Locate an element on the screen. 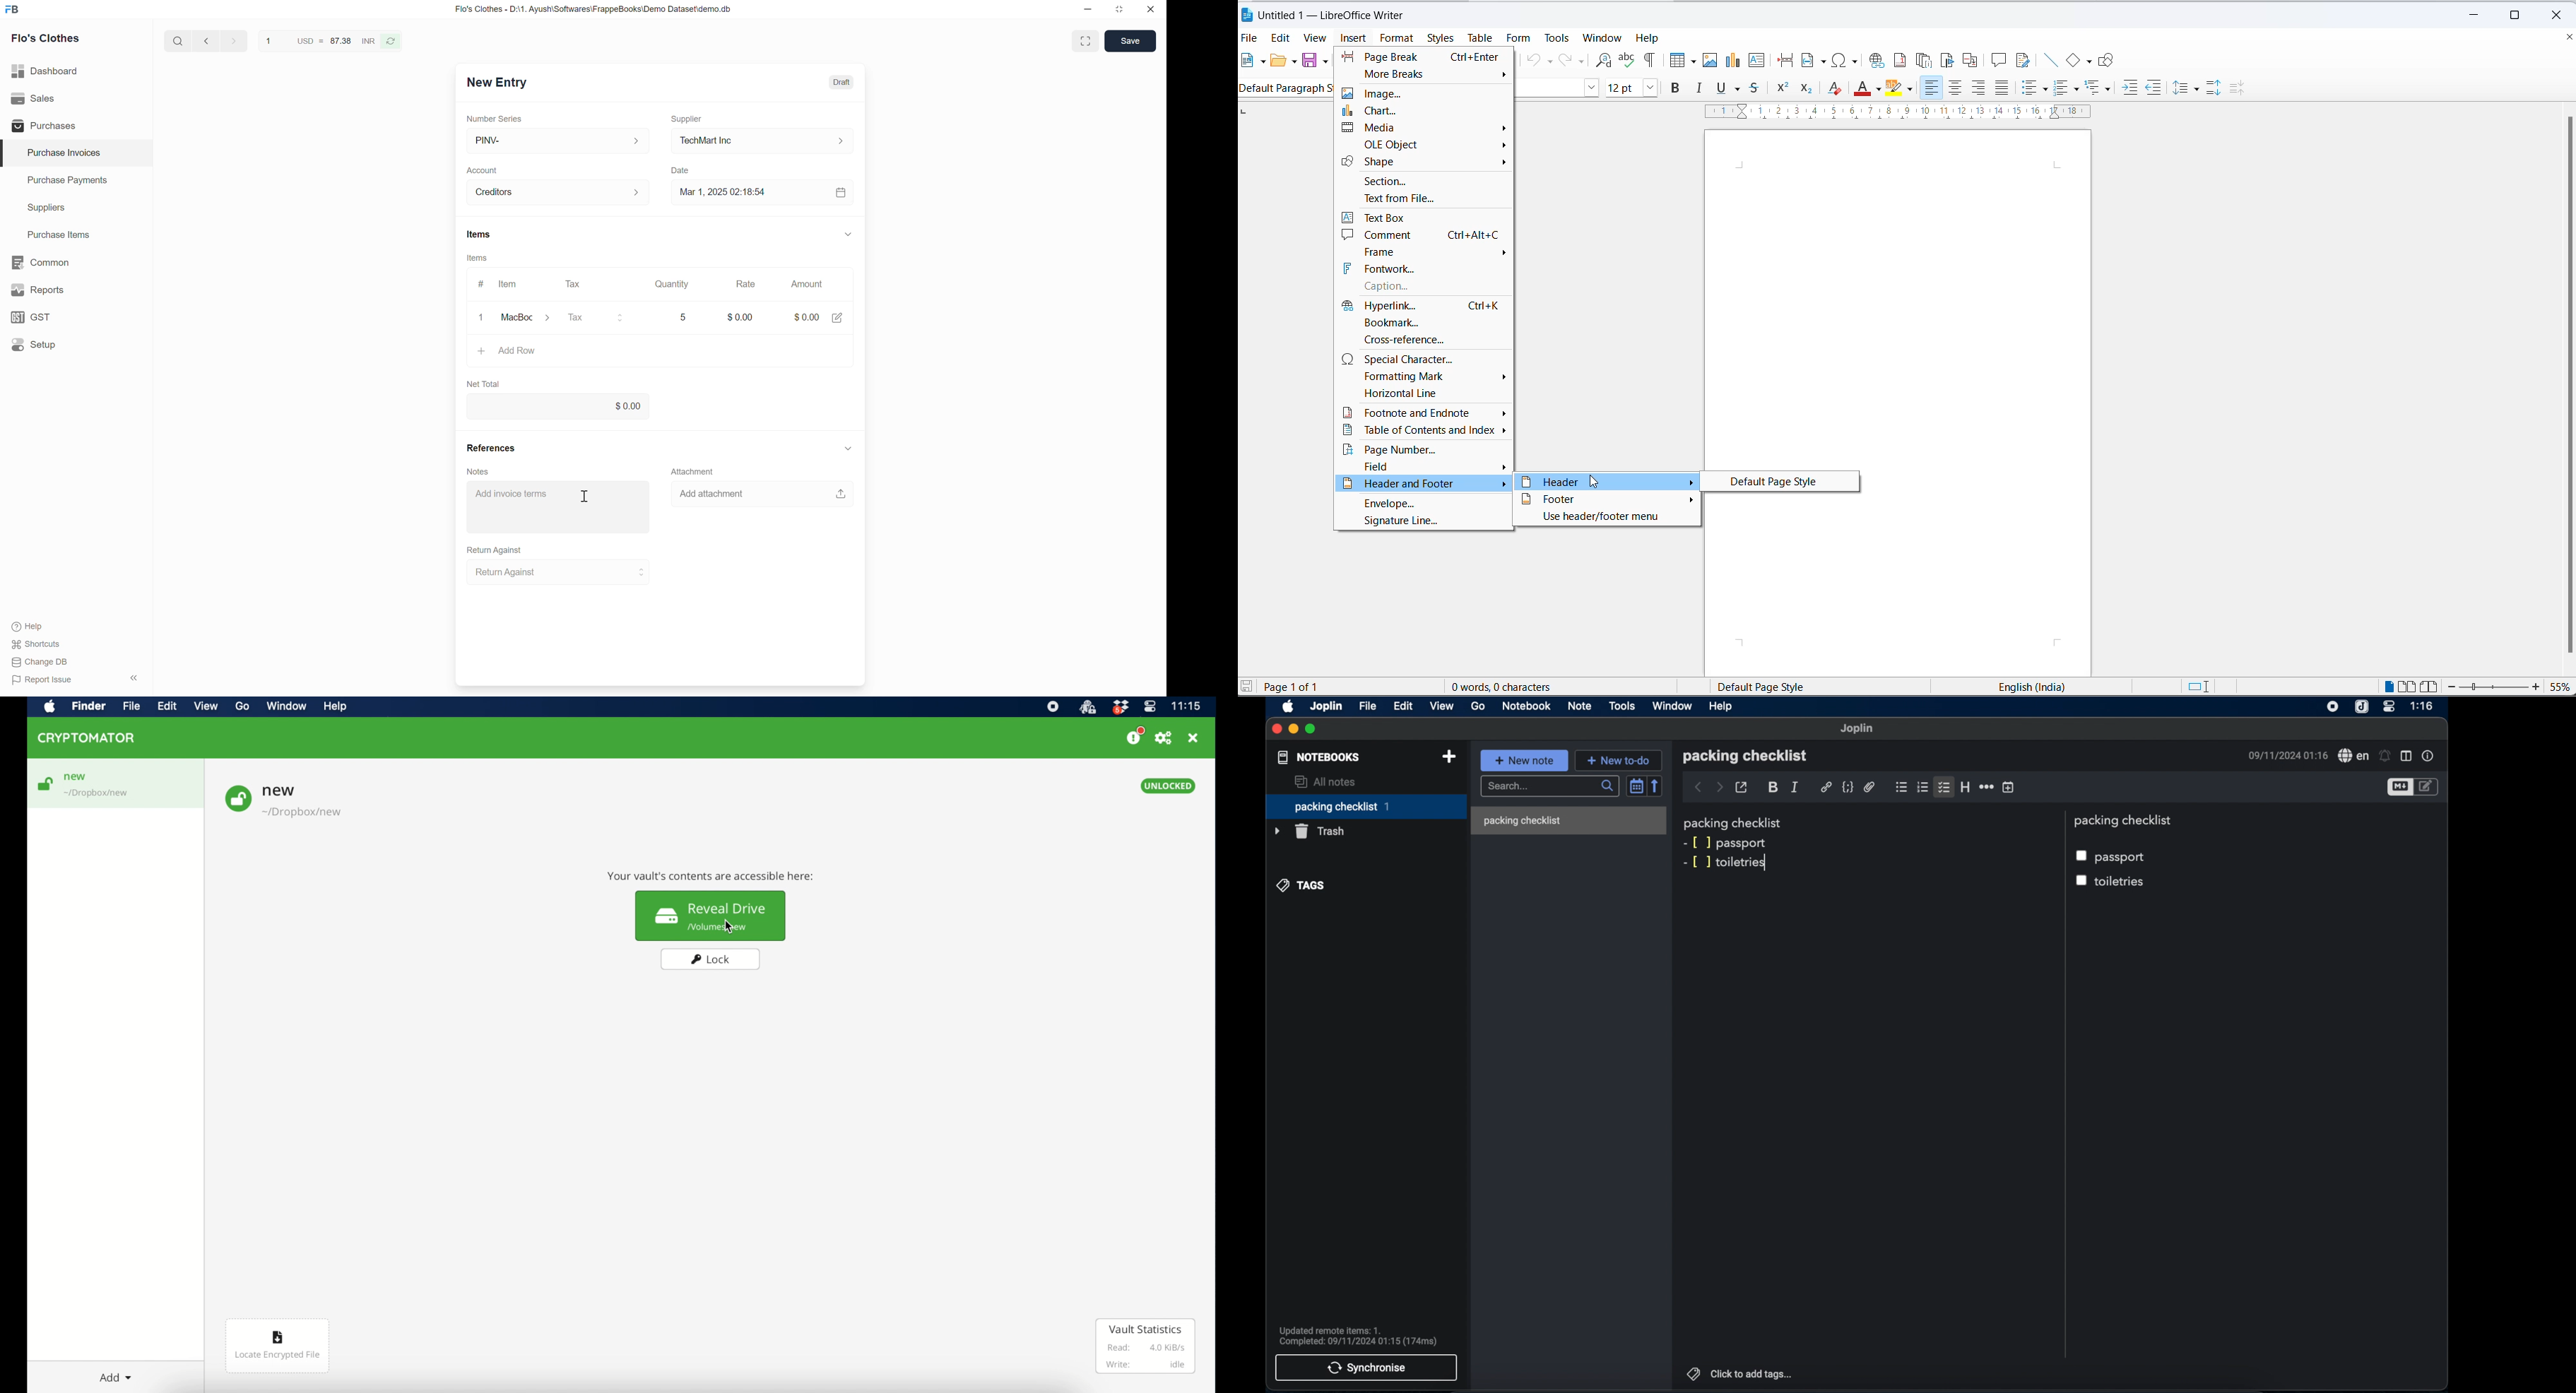 The height and width of the screenshot is (1400, 2576). section is located at coordinates (1426, 184).